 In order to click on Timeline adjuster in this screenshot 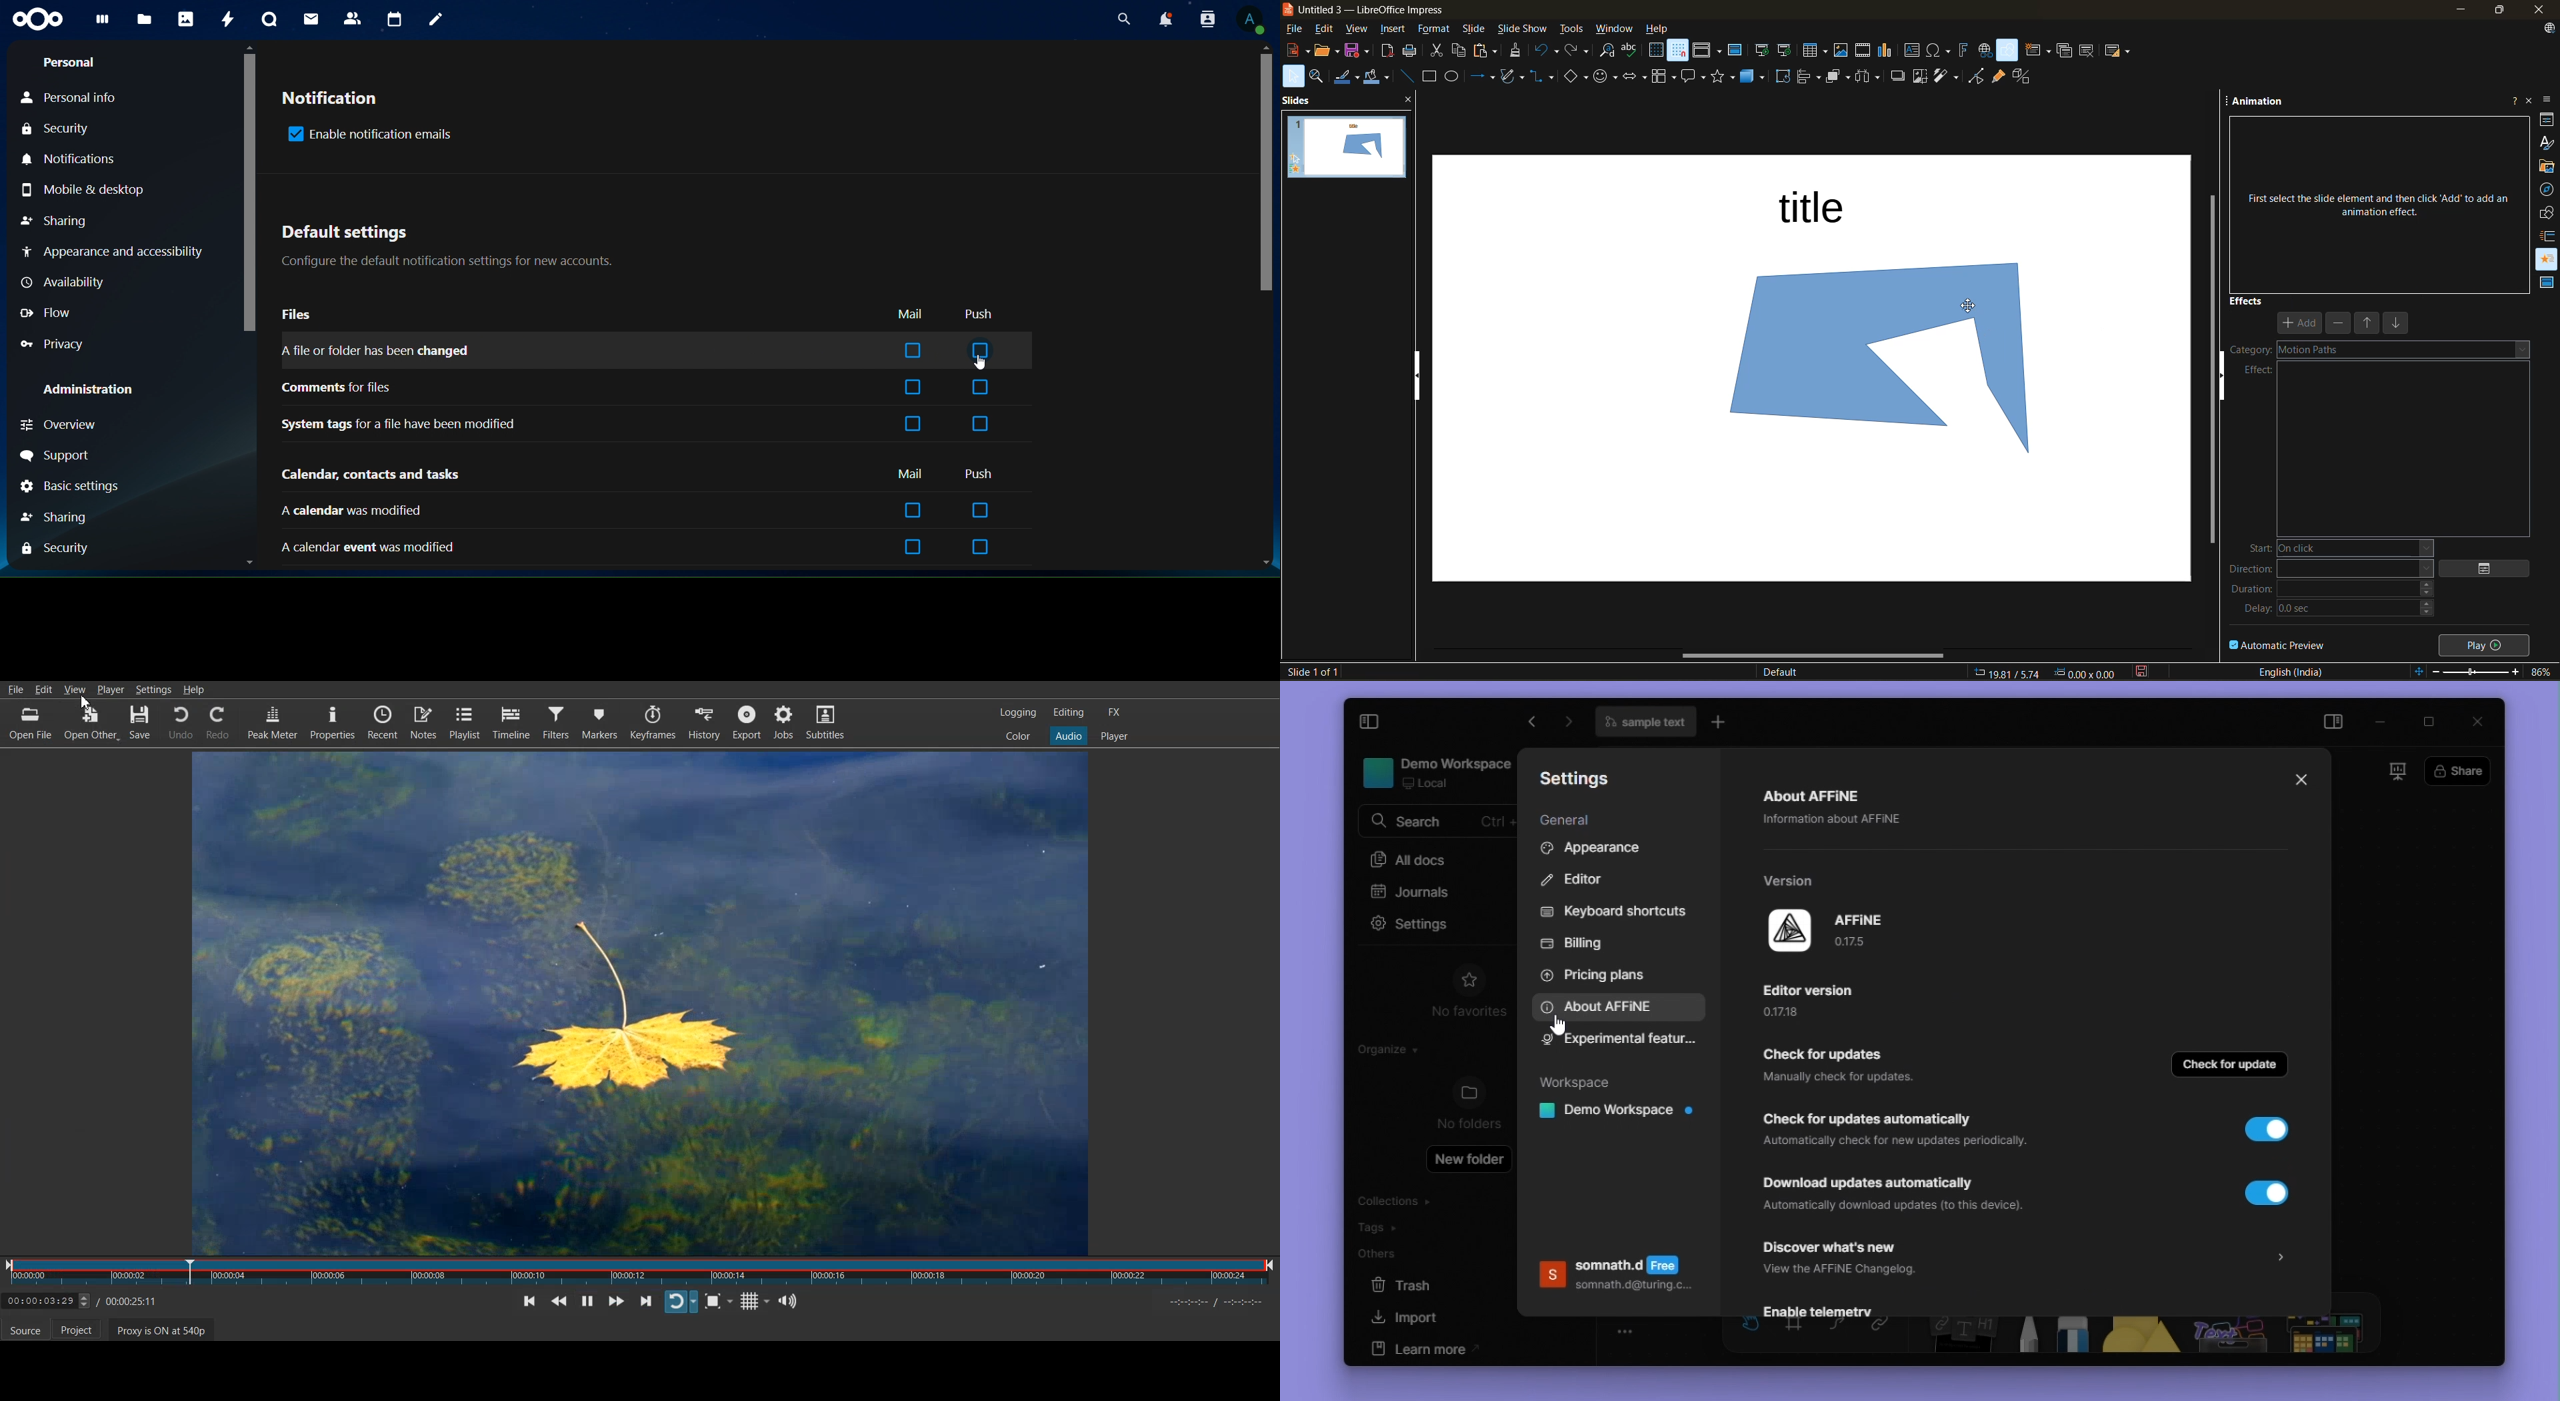, I will do `click(83, 1303)`.